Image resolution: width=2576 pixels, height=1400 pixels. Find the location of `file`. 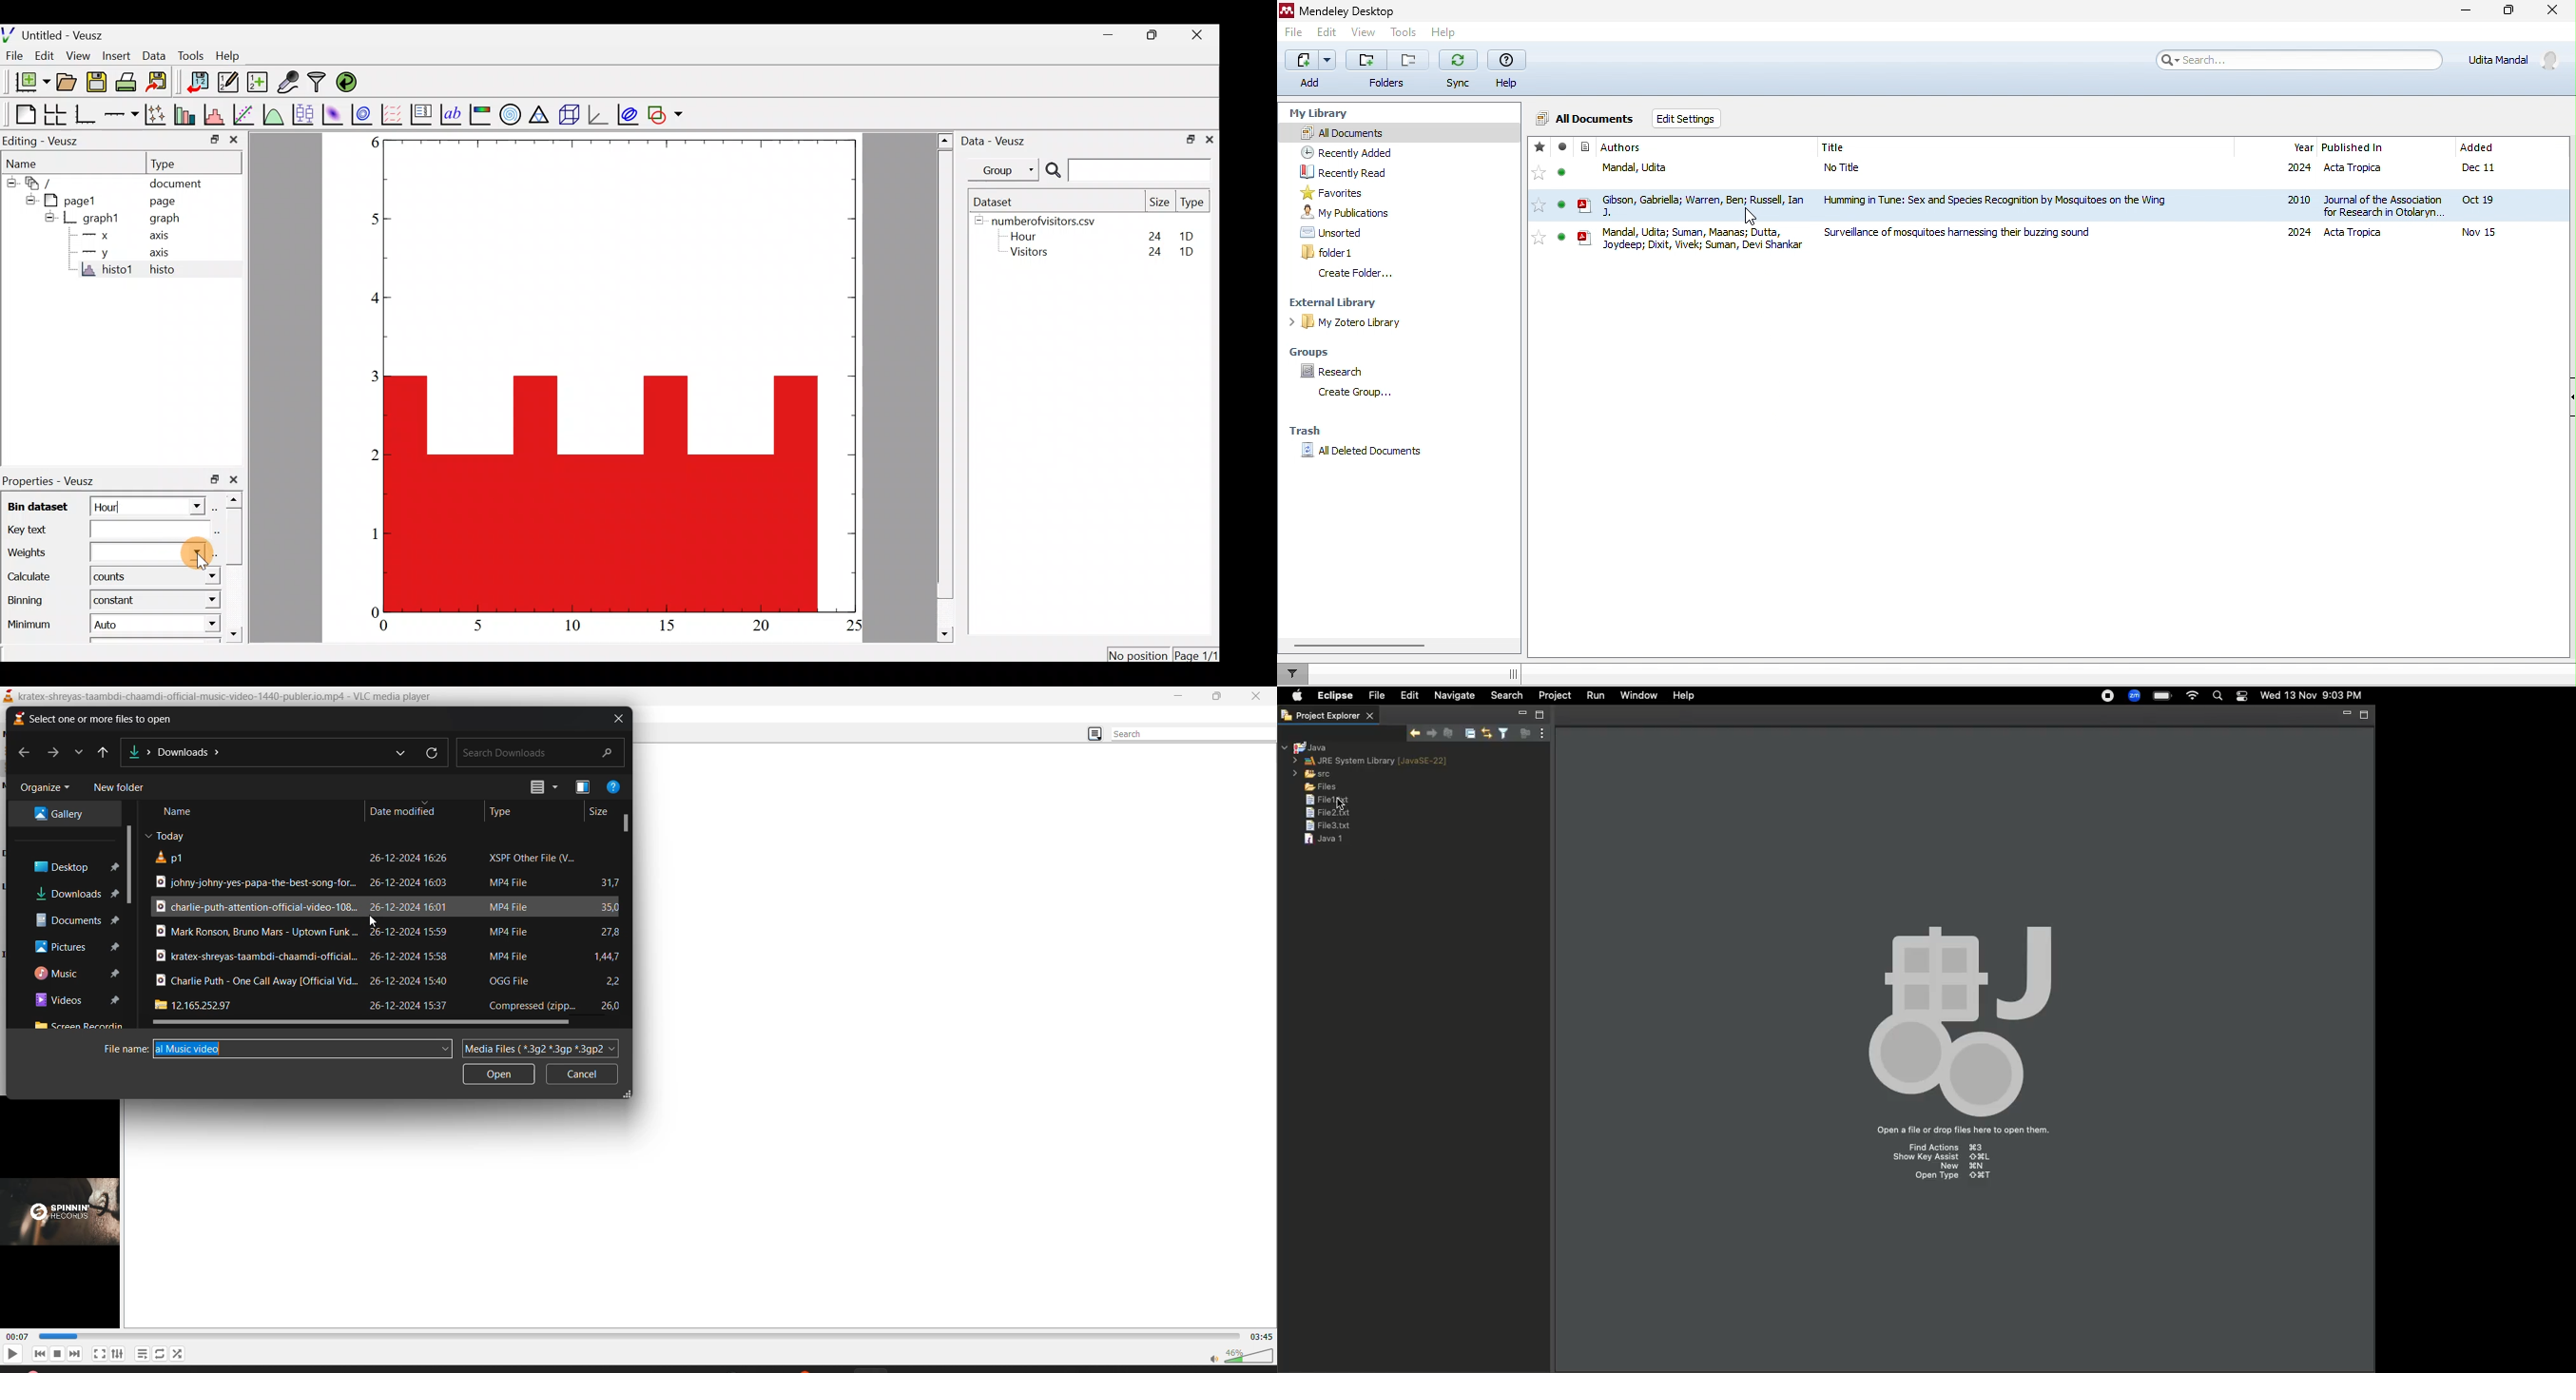

file is located at coordinates (1295, 34).